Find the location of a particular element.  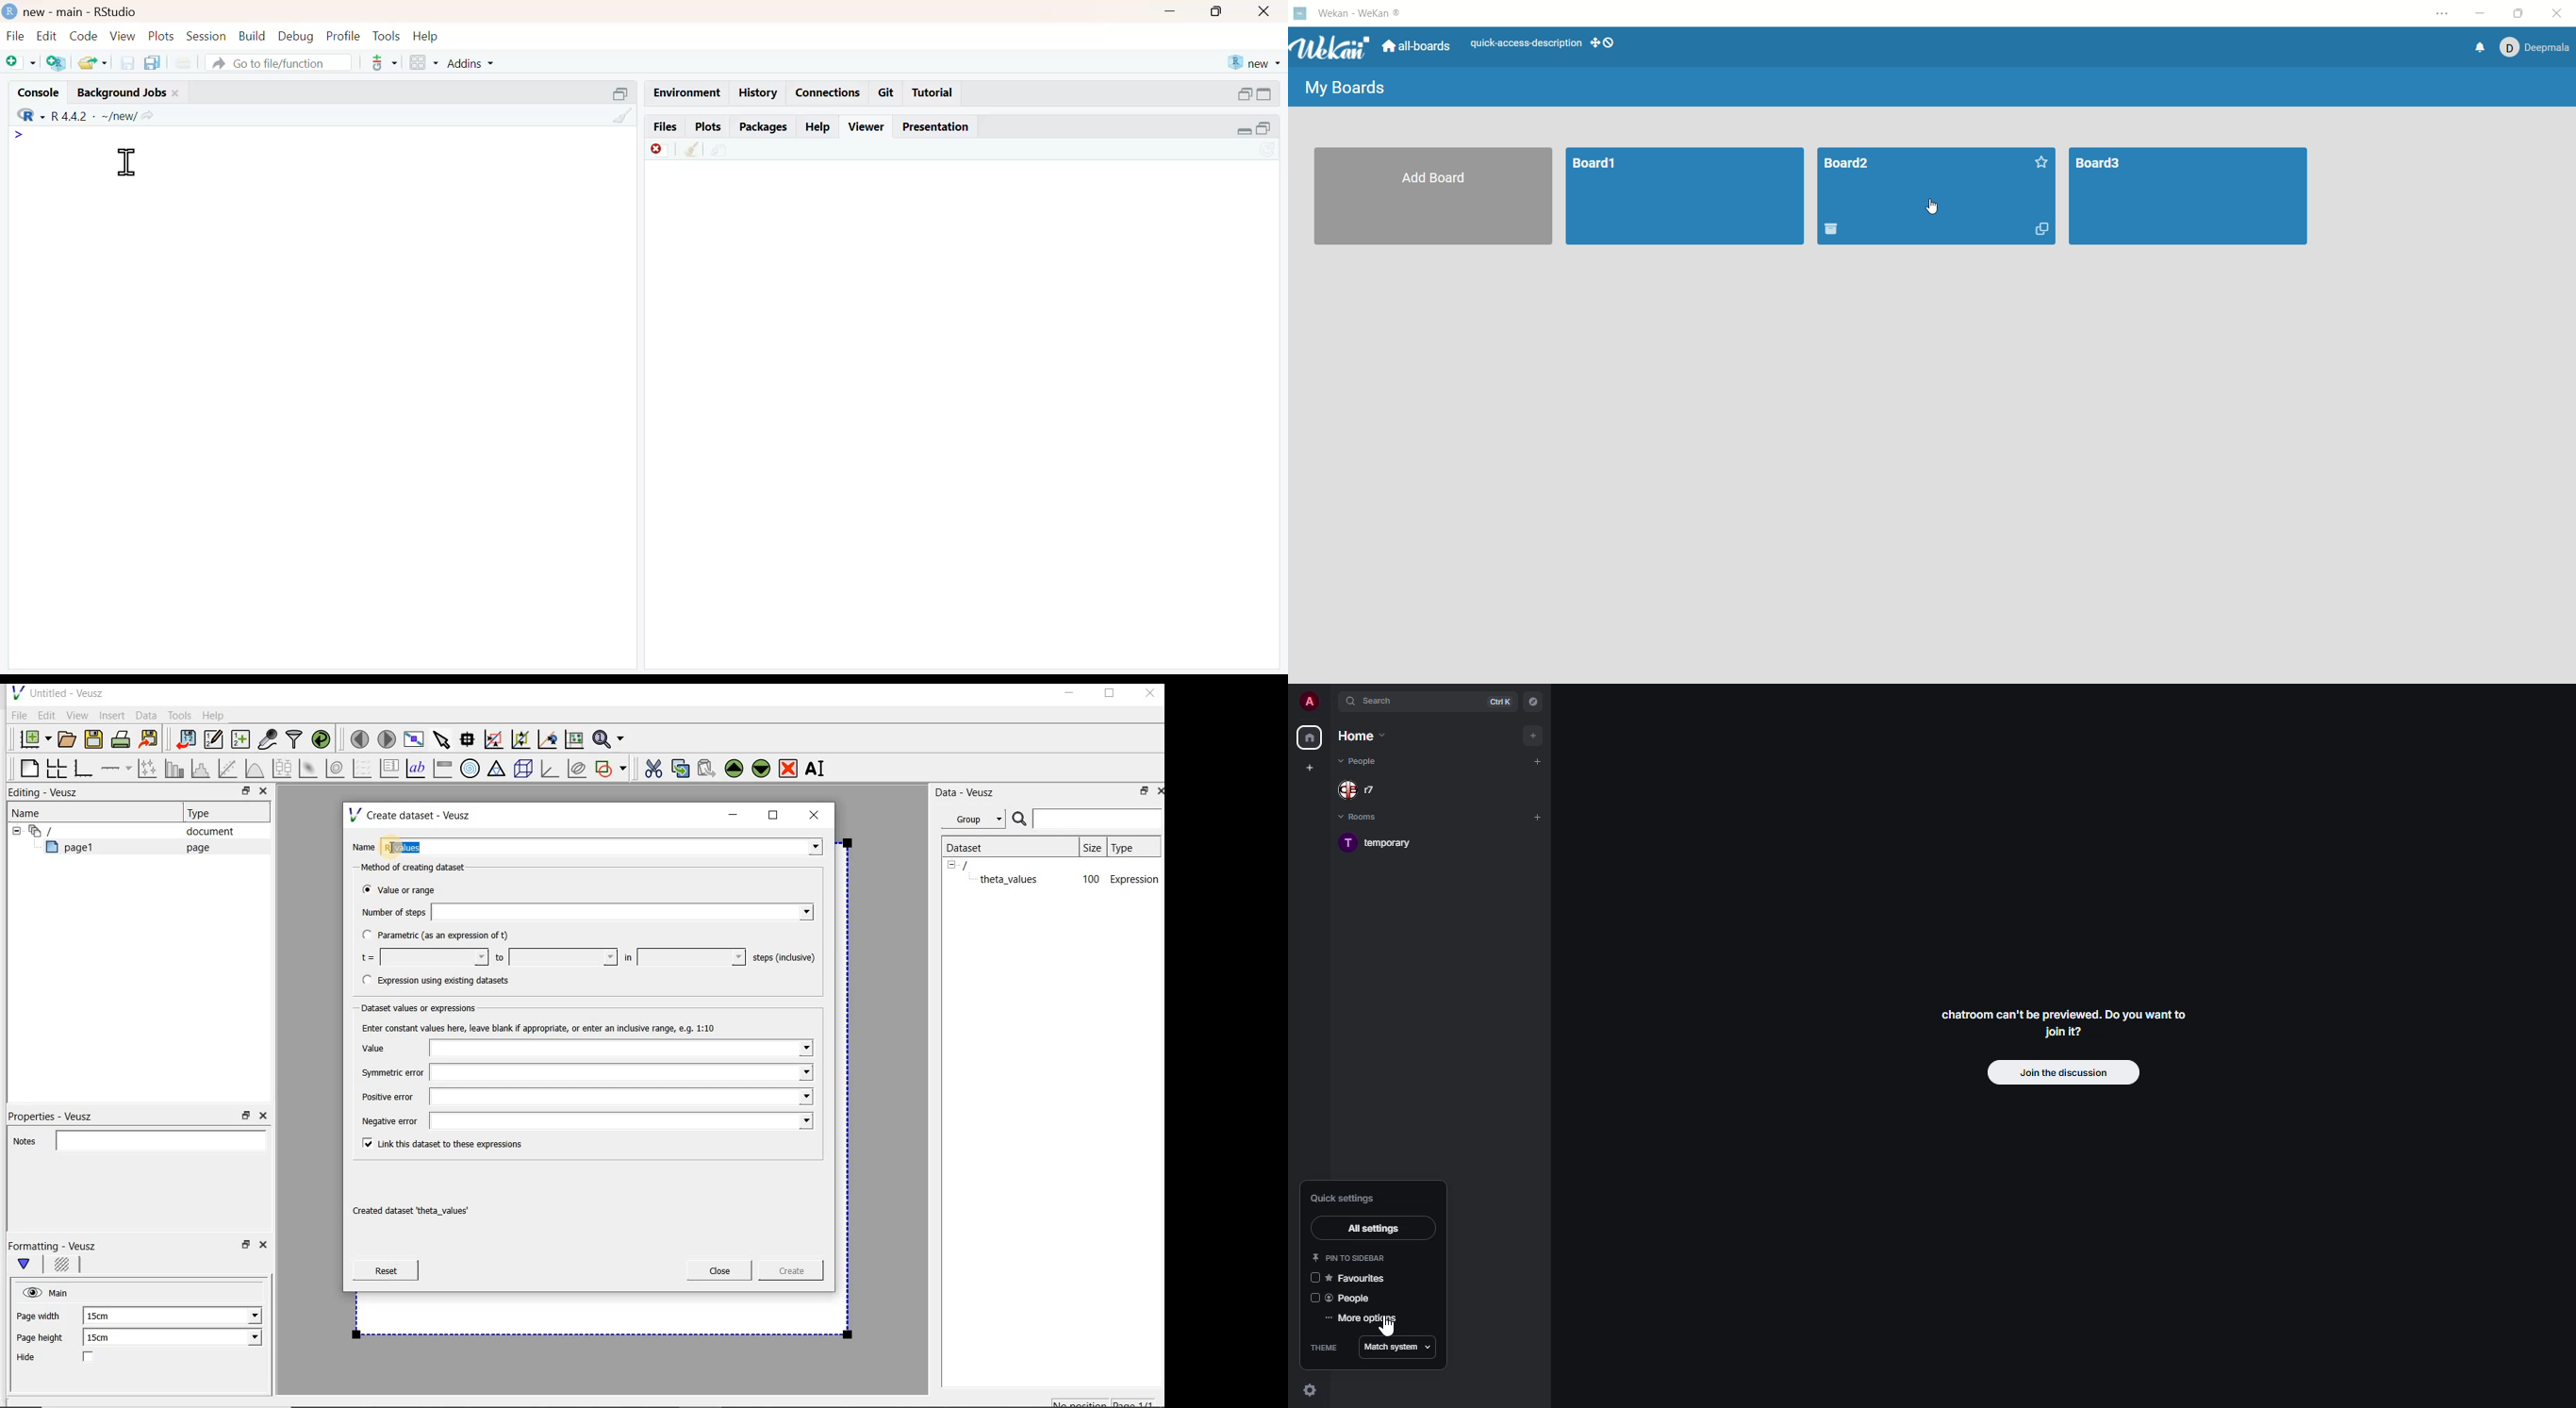

plot box plots is located at coordinates (282, 769).